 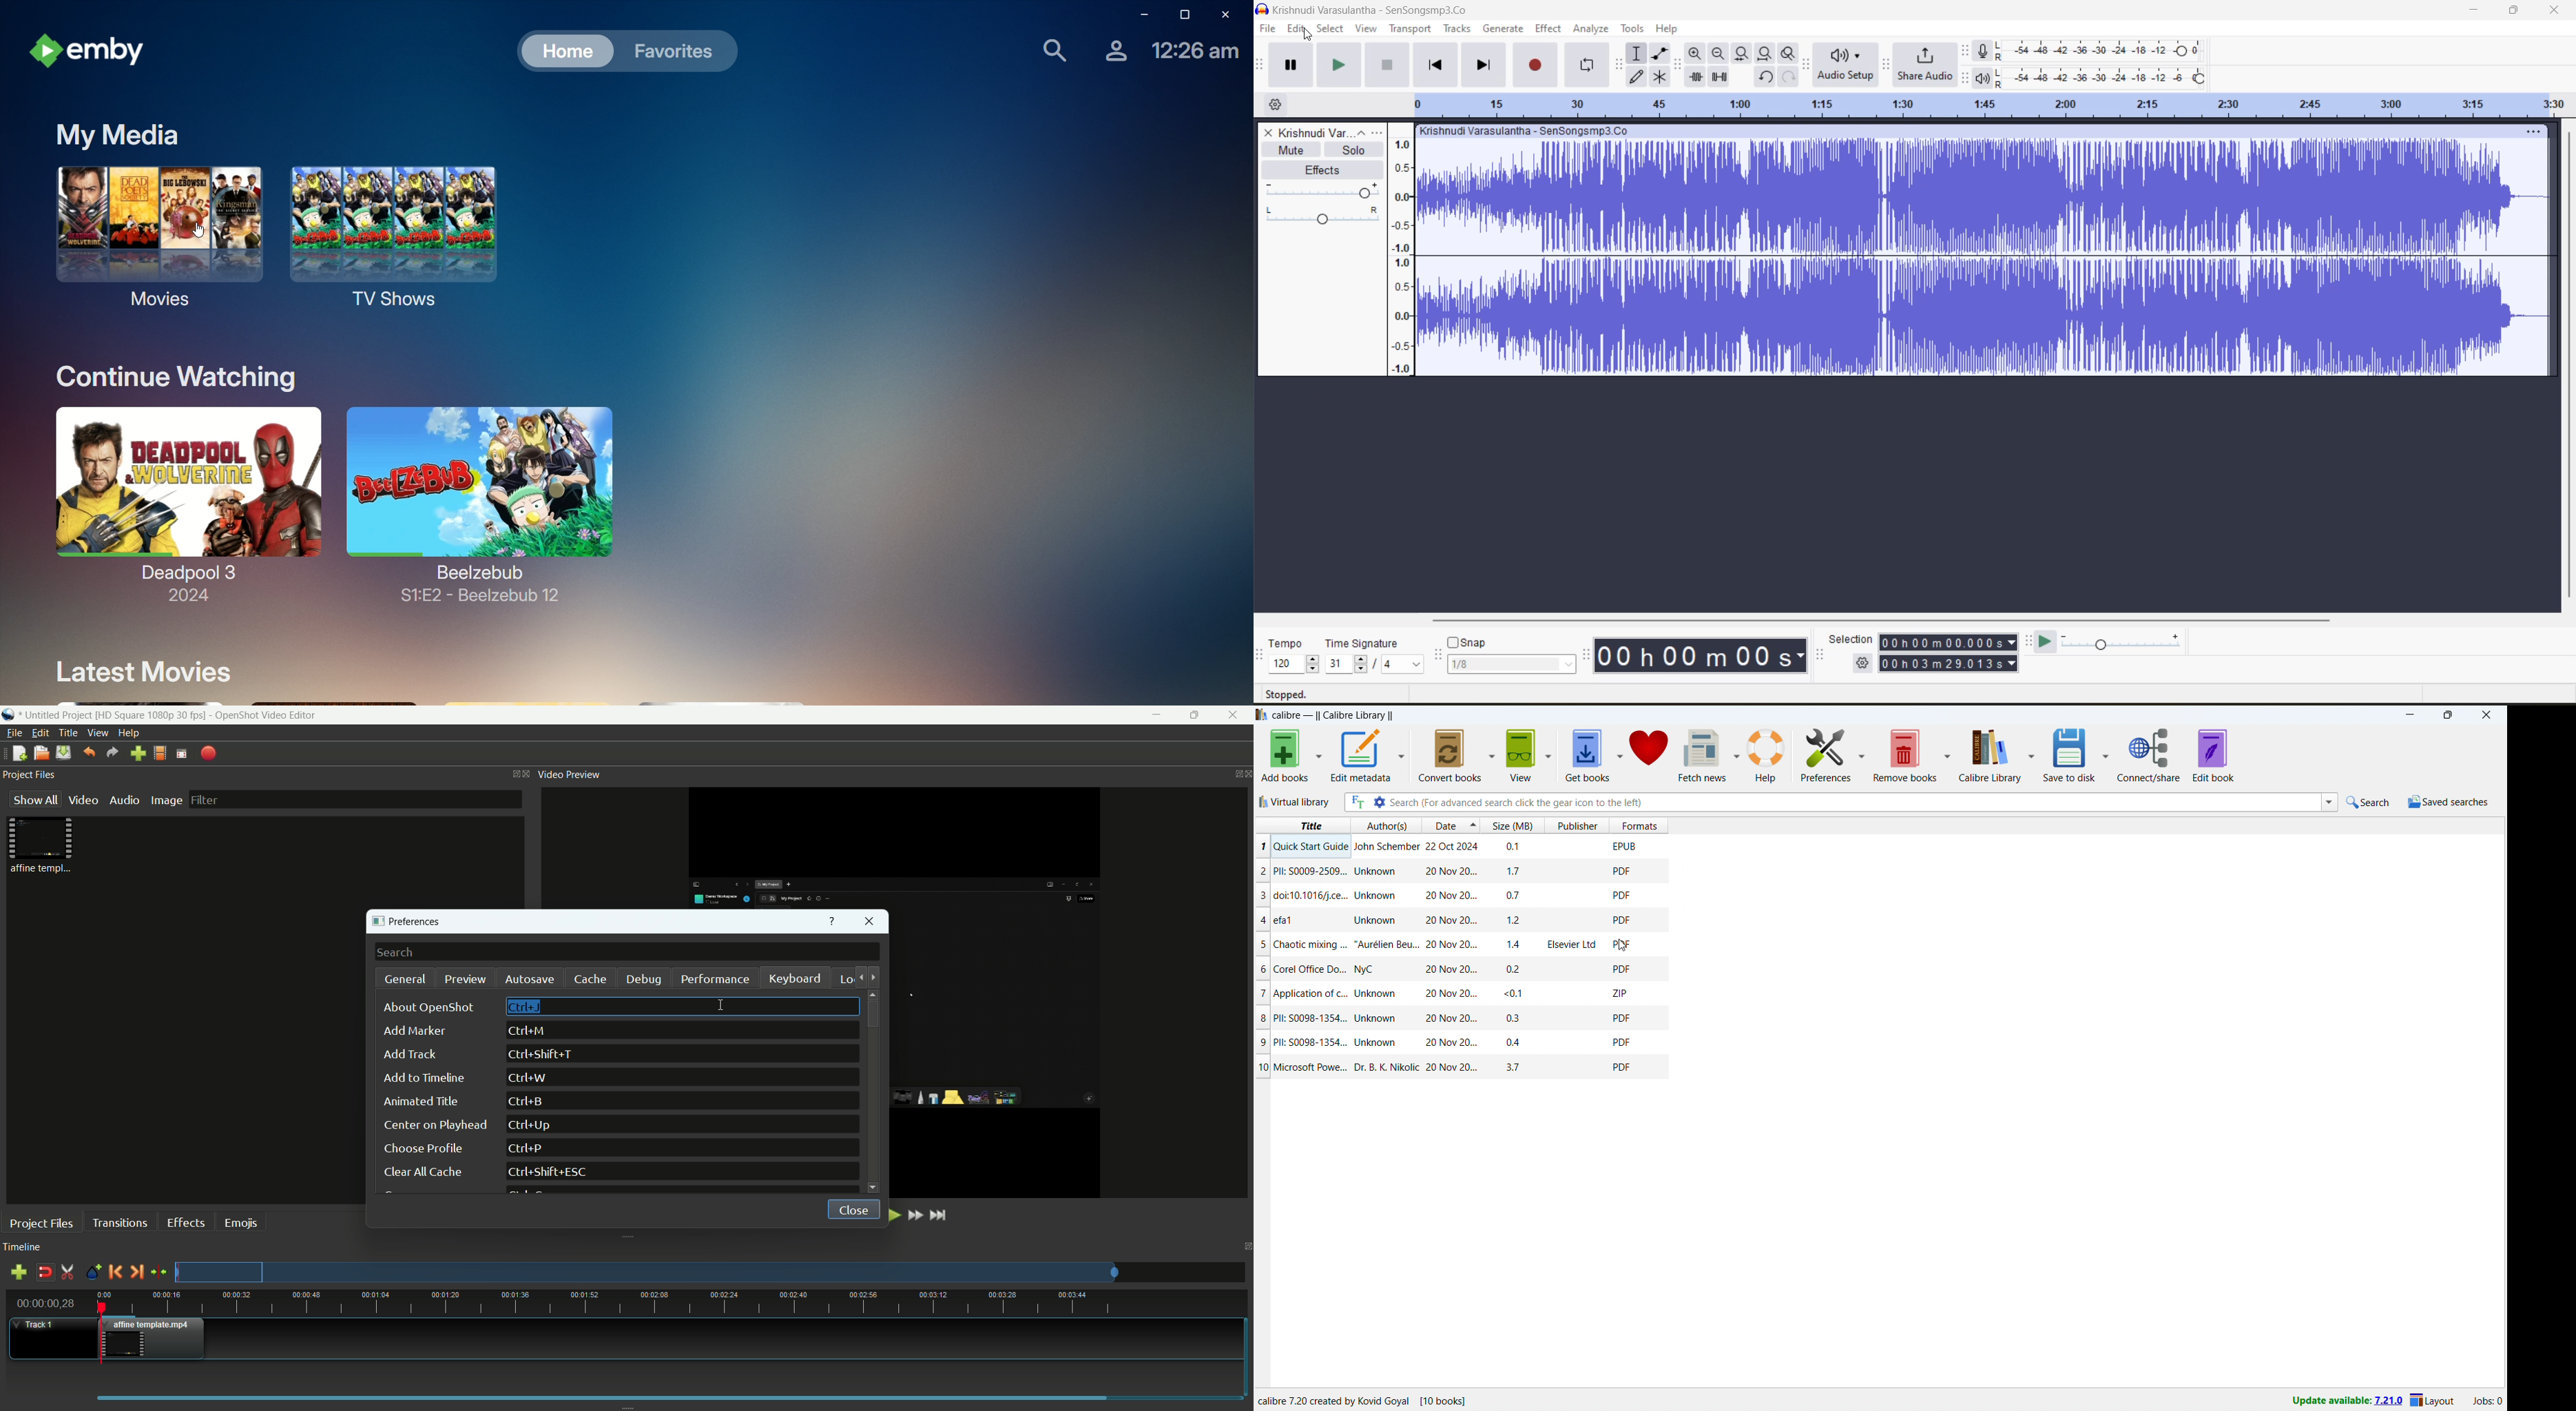 I want to click on video in timeline, so click(x=155, y=1338).